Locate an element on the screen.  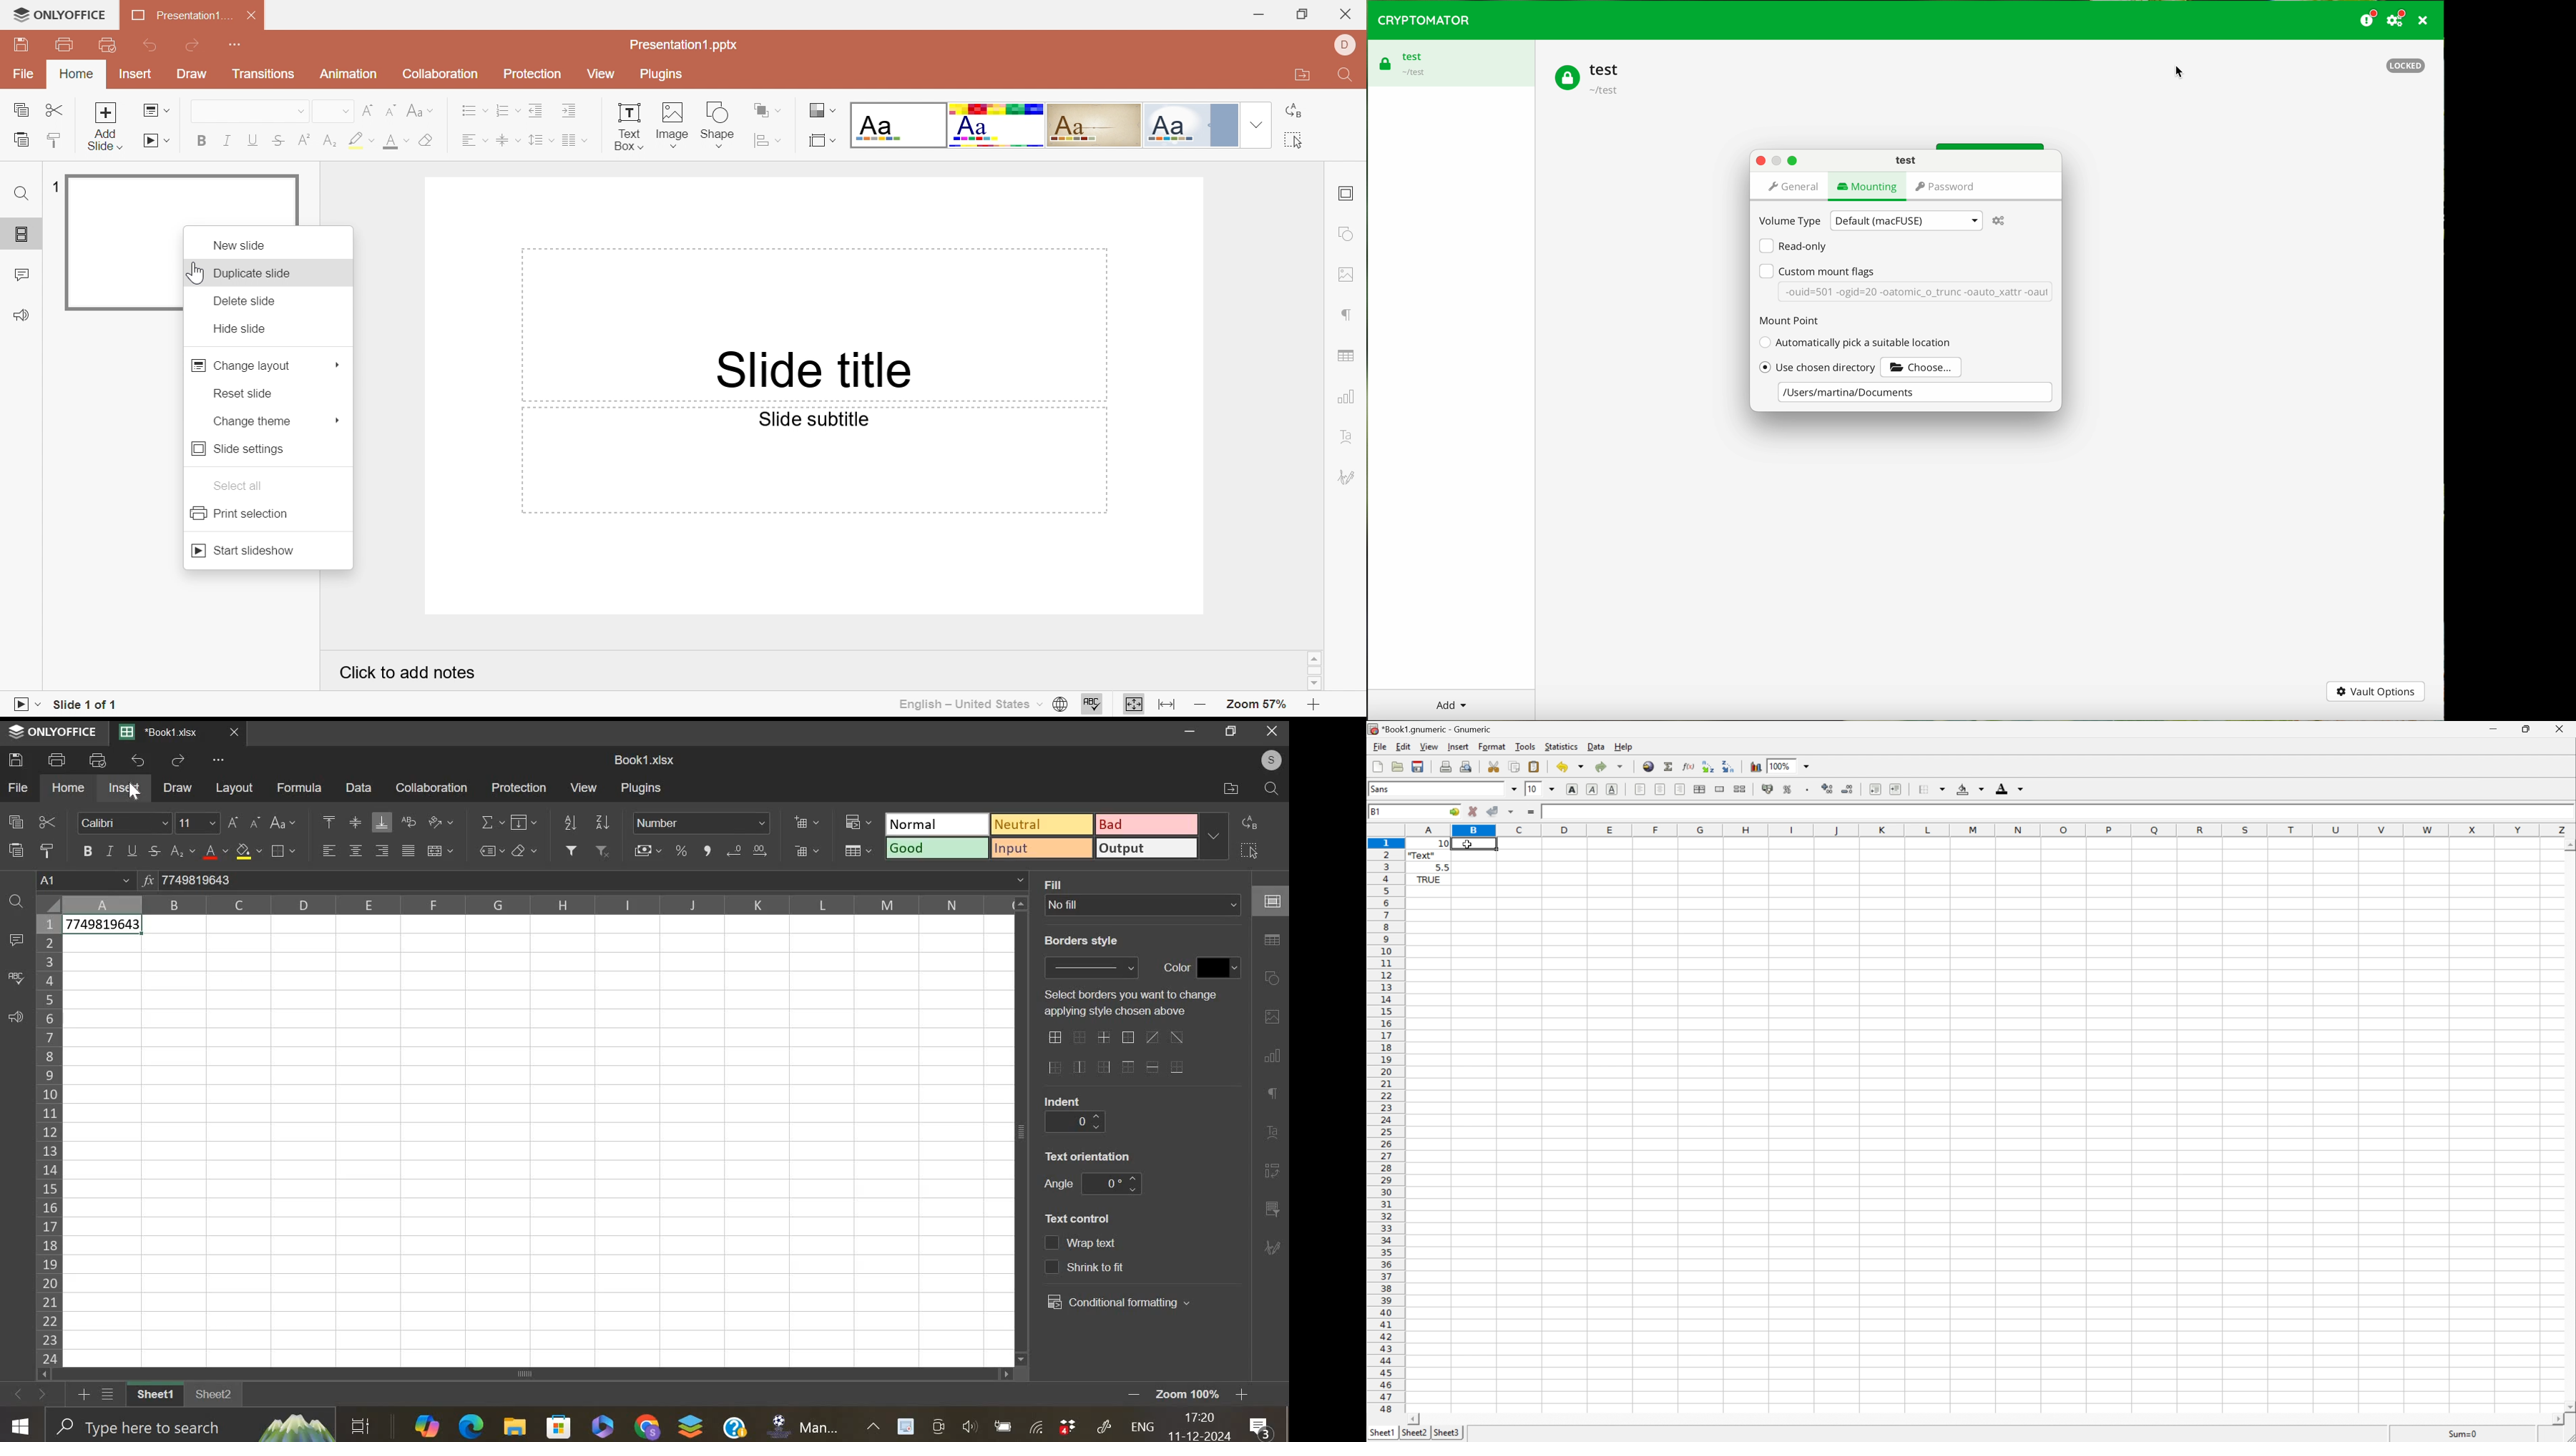
Customize quick access toolbar is located at coordinates (242, 44).